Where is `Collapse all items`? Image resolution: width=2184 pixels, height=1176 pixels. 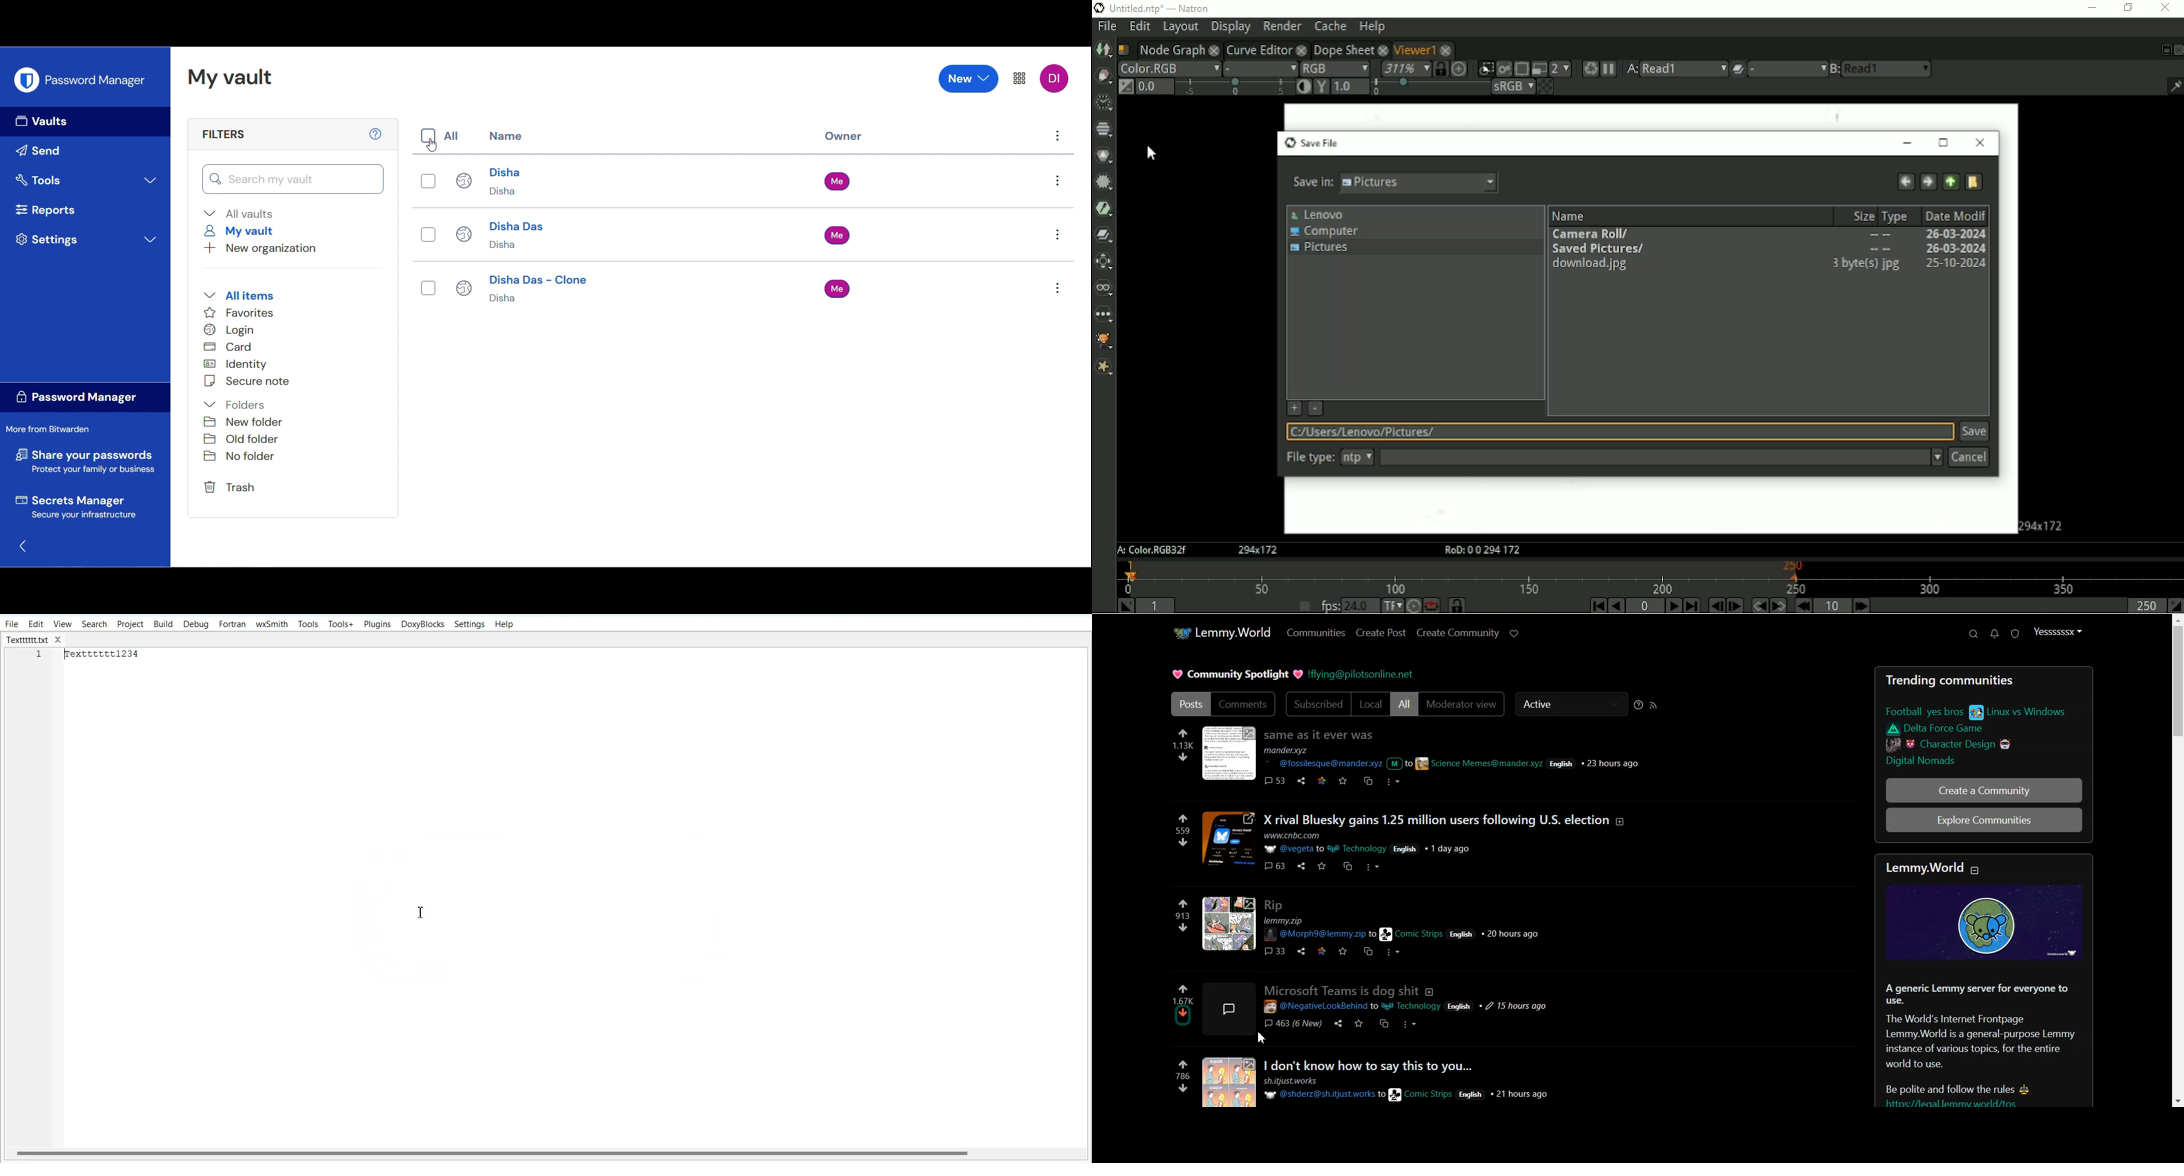 Collapse all items is located at coordinates (239, 295).